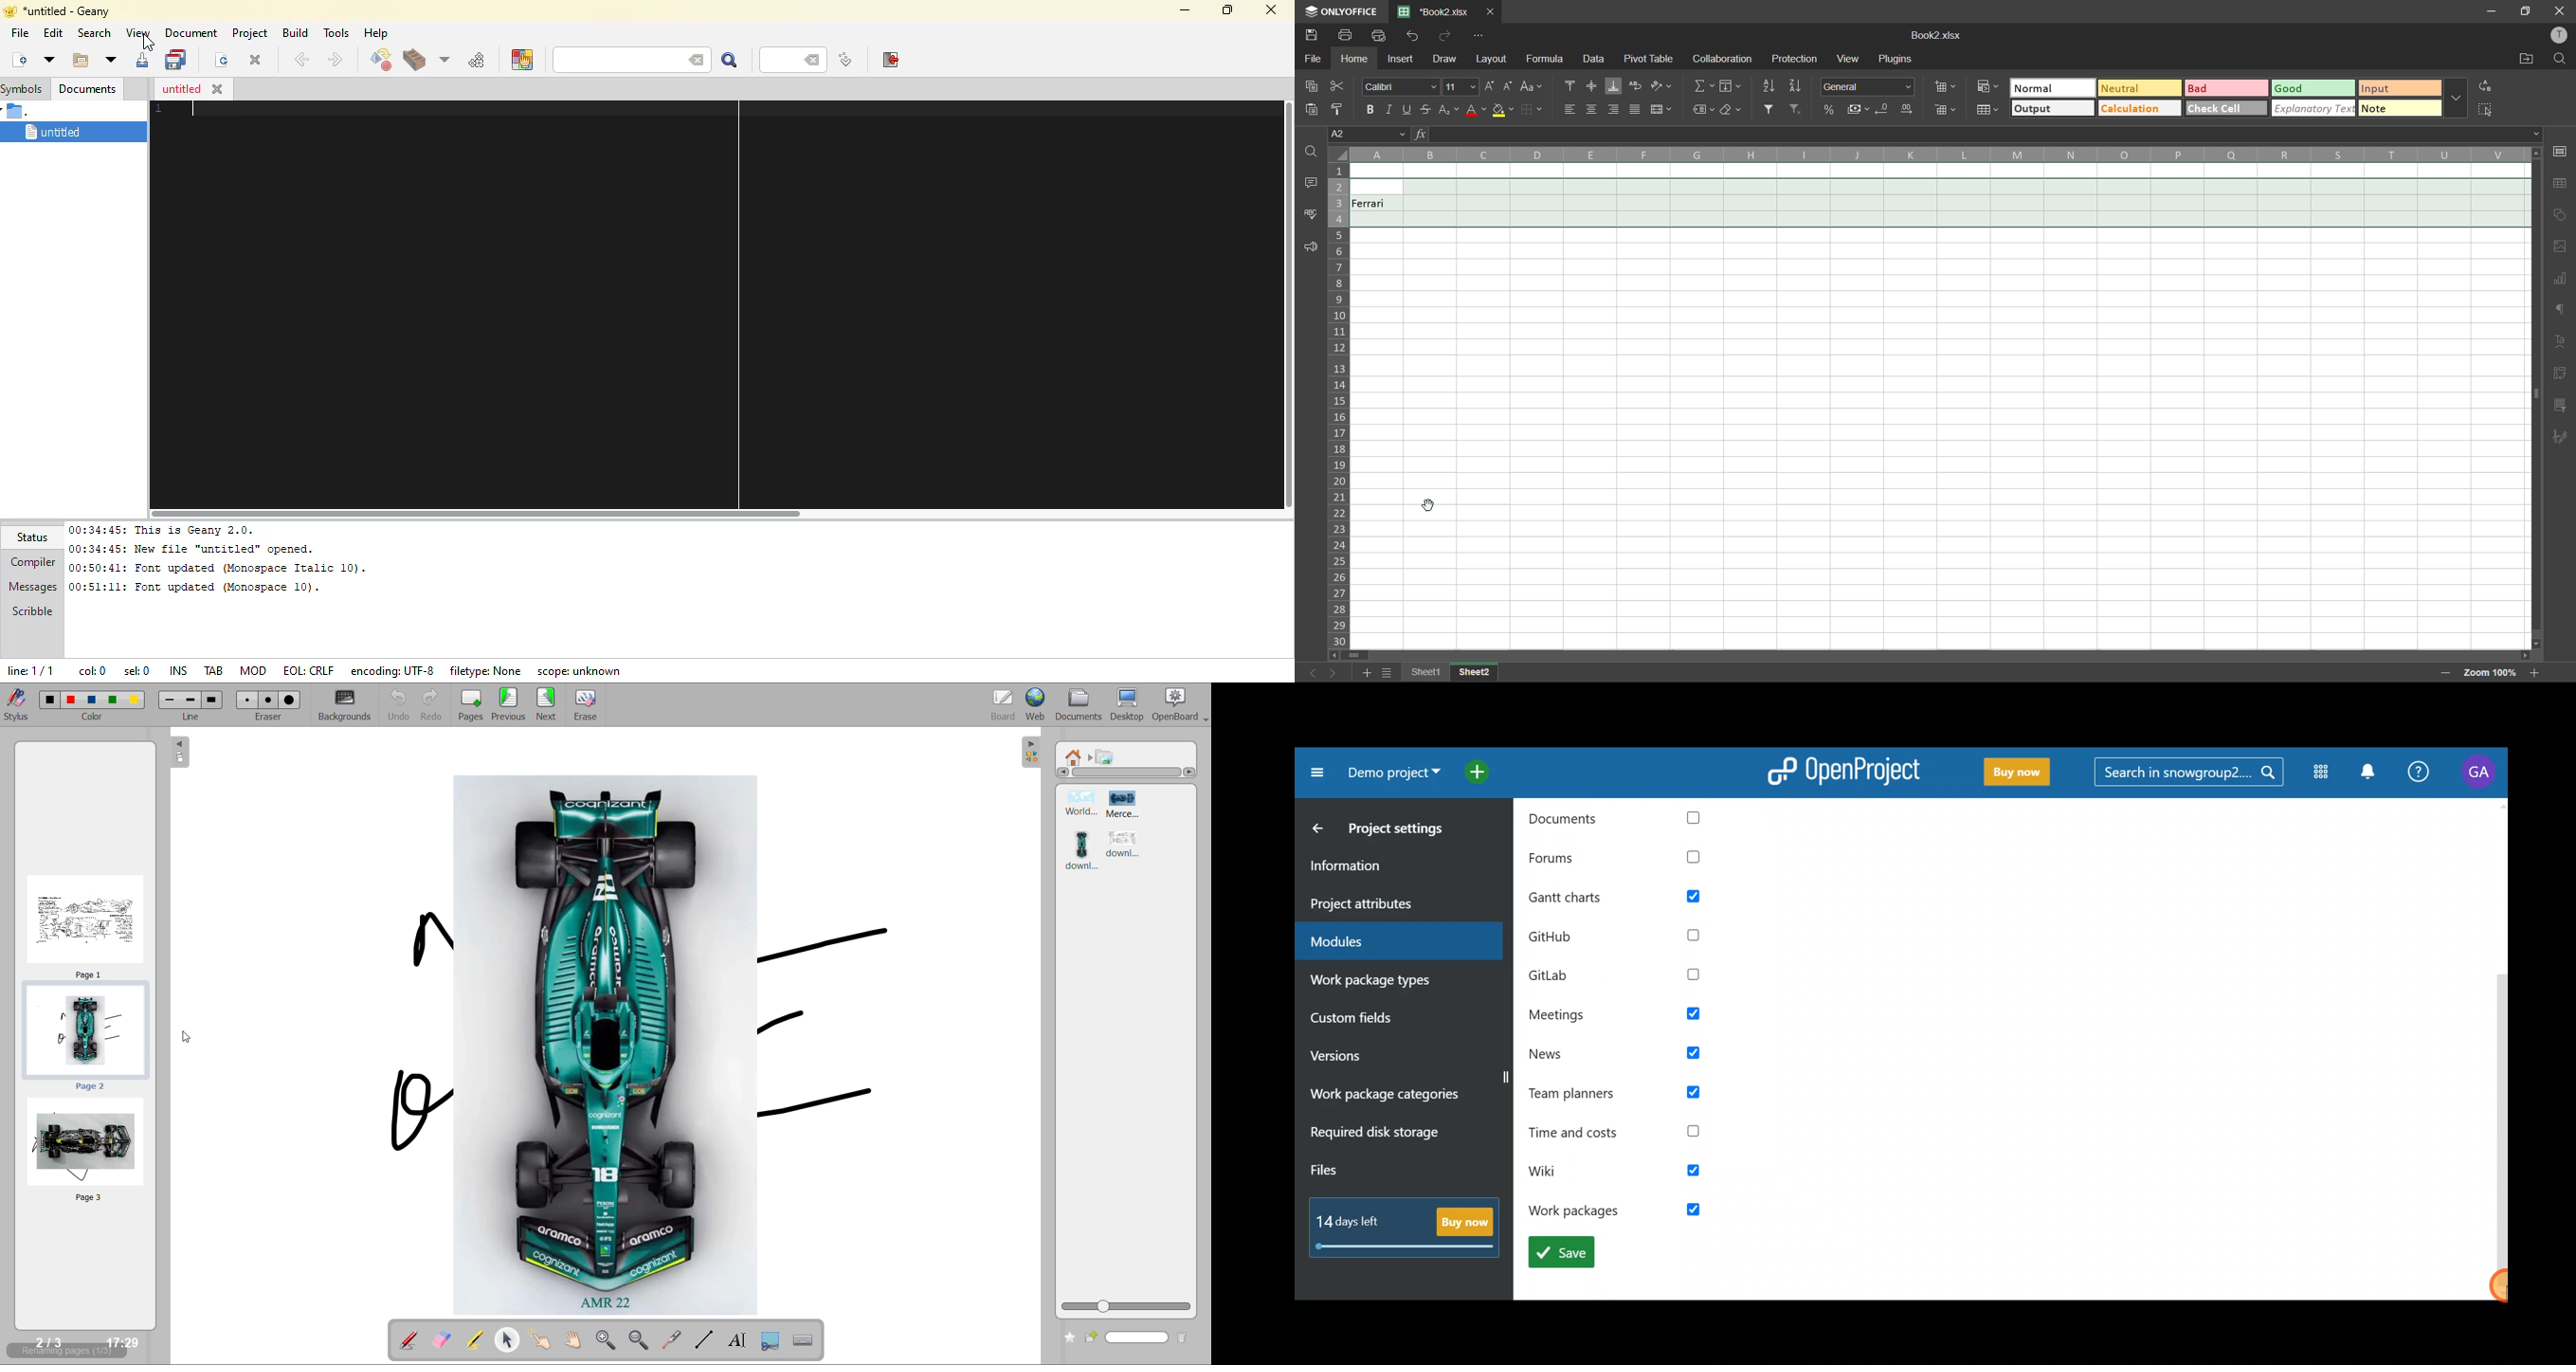 The height and width of the screenshot is (1372, 2576). Describe the element at coordinates (1489, 59) in the screenshot. I see `layout` at that location.